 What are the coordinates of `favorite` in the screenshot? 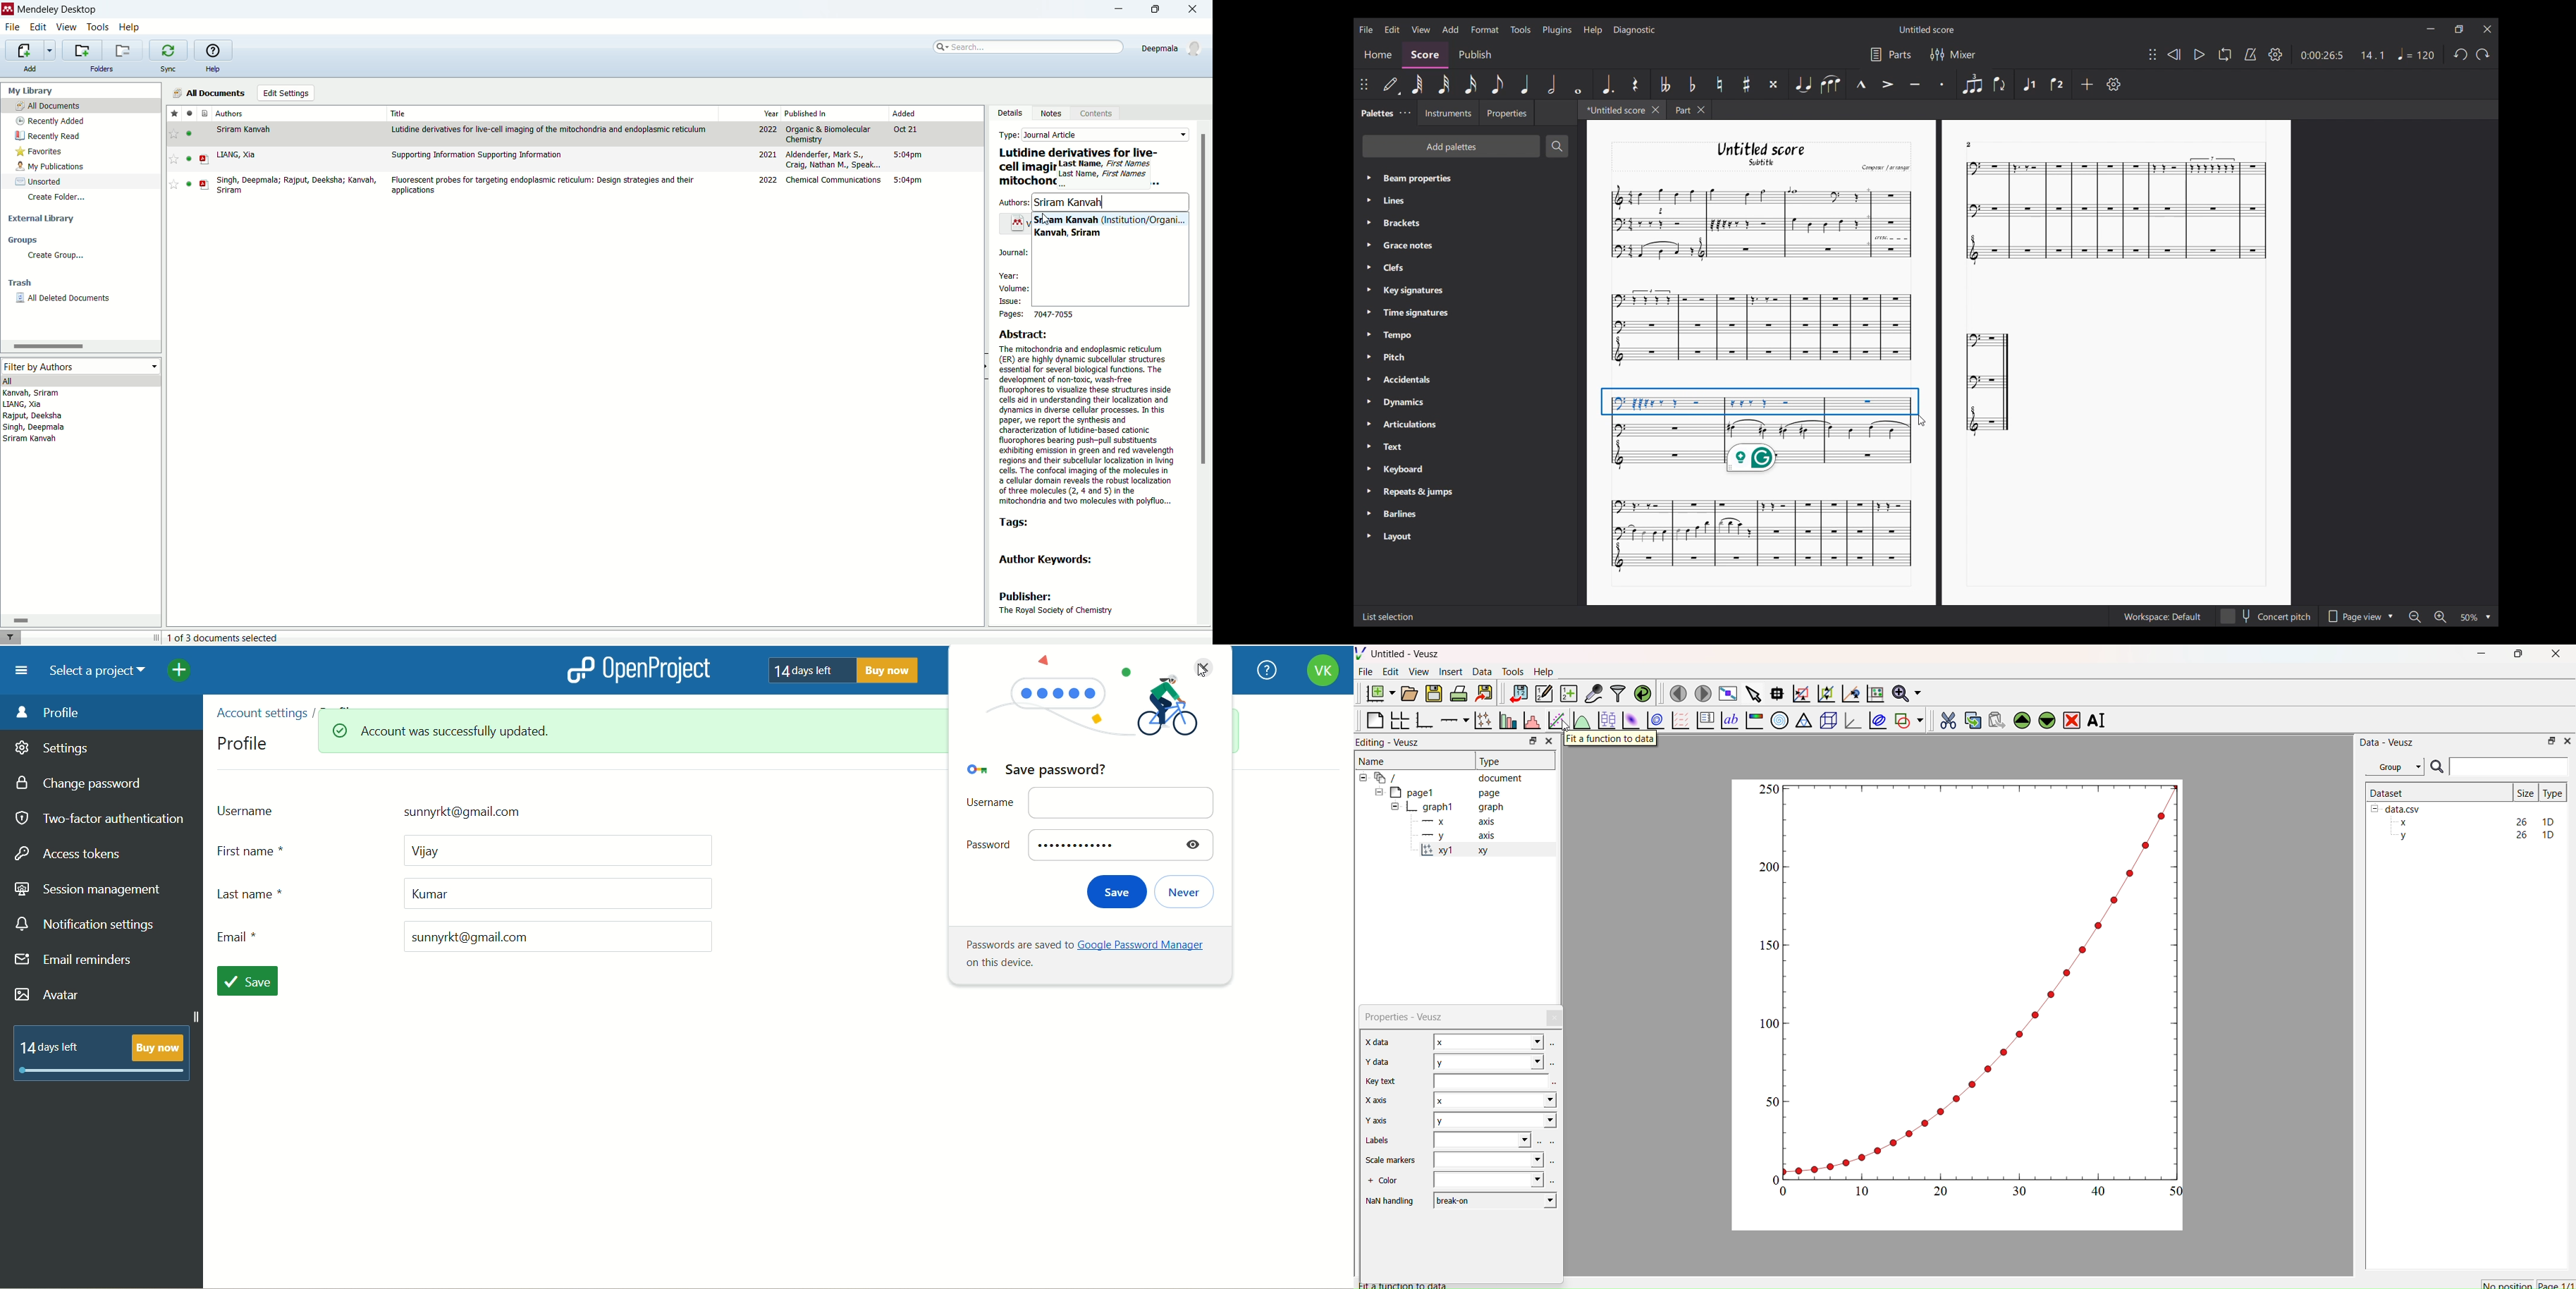 It's located at (172, 113).